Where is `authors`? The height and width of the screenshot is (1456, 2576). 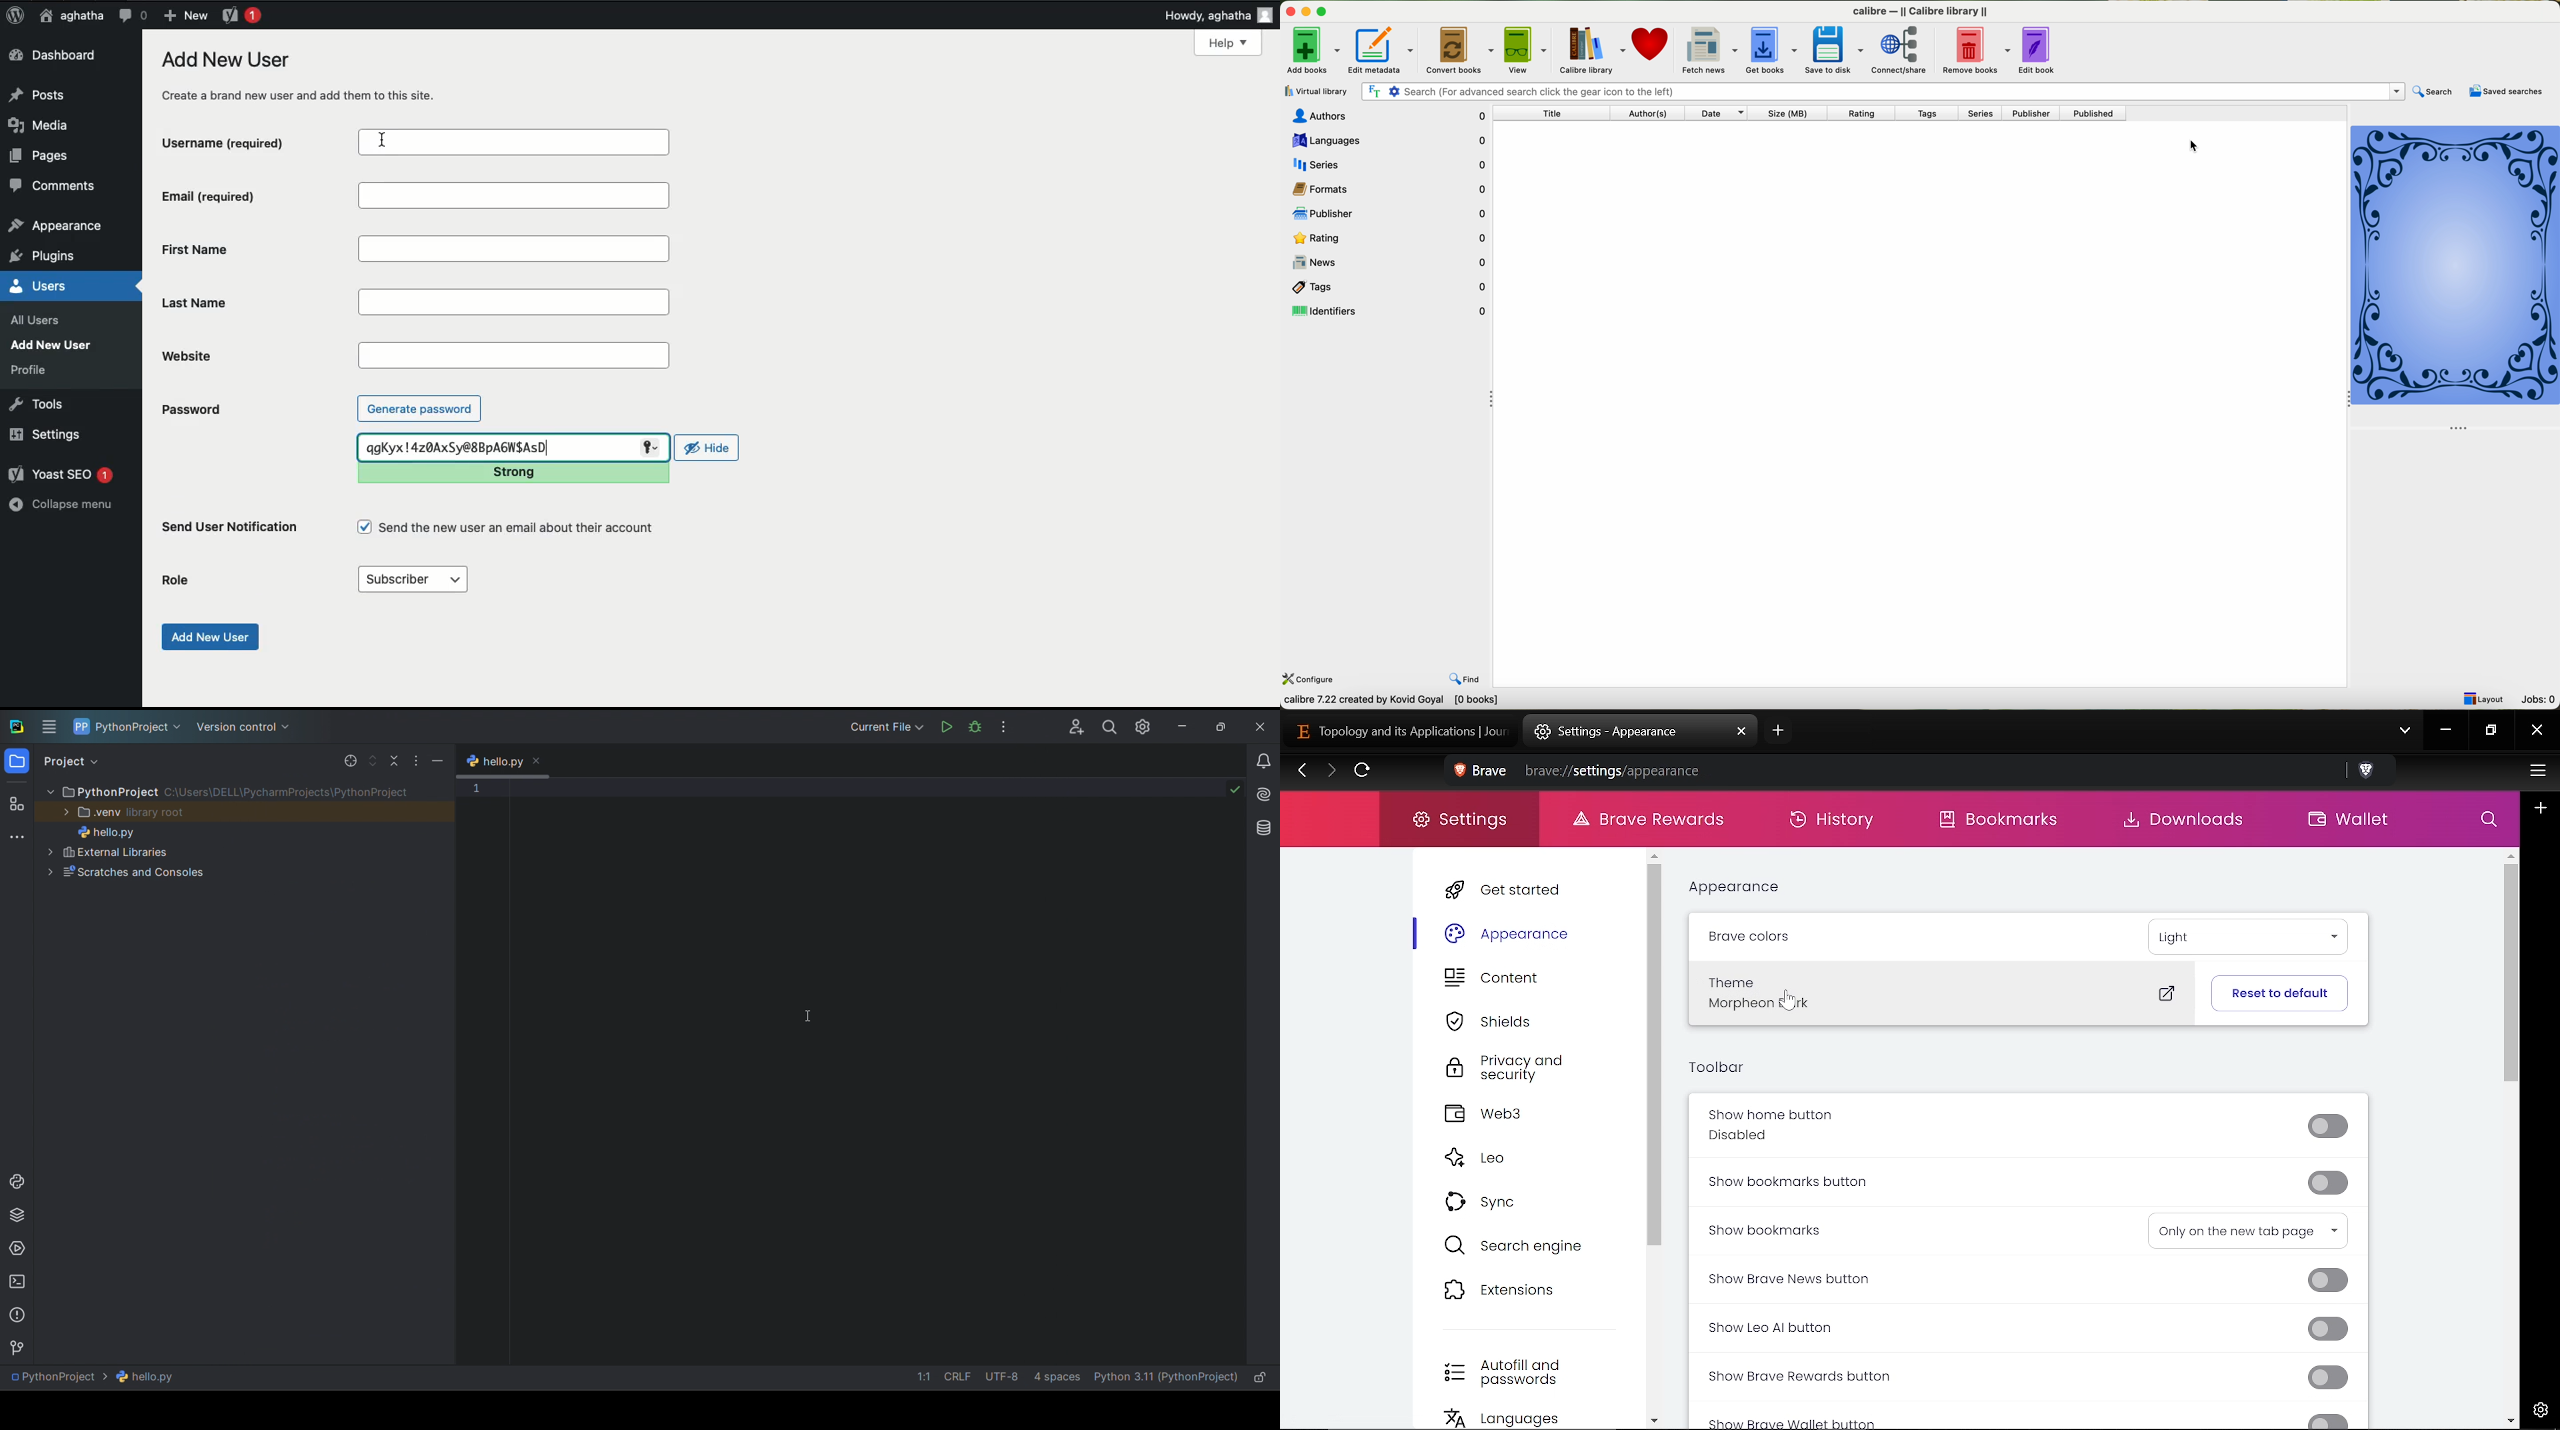
authors is located at coordinates (1657, 113).